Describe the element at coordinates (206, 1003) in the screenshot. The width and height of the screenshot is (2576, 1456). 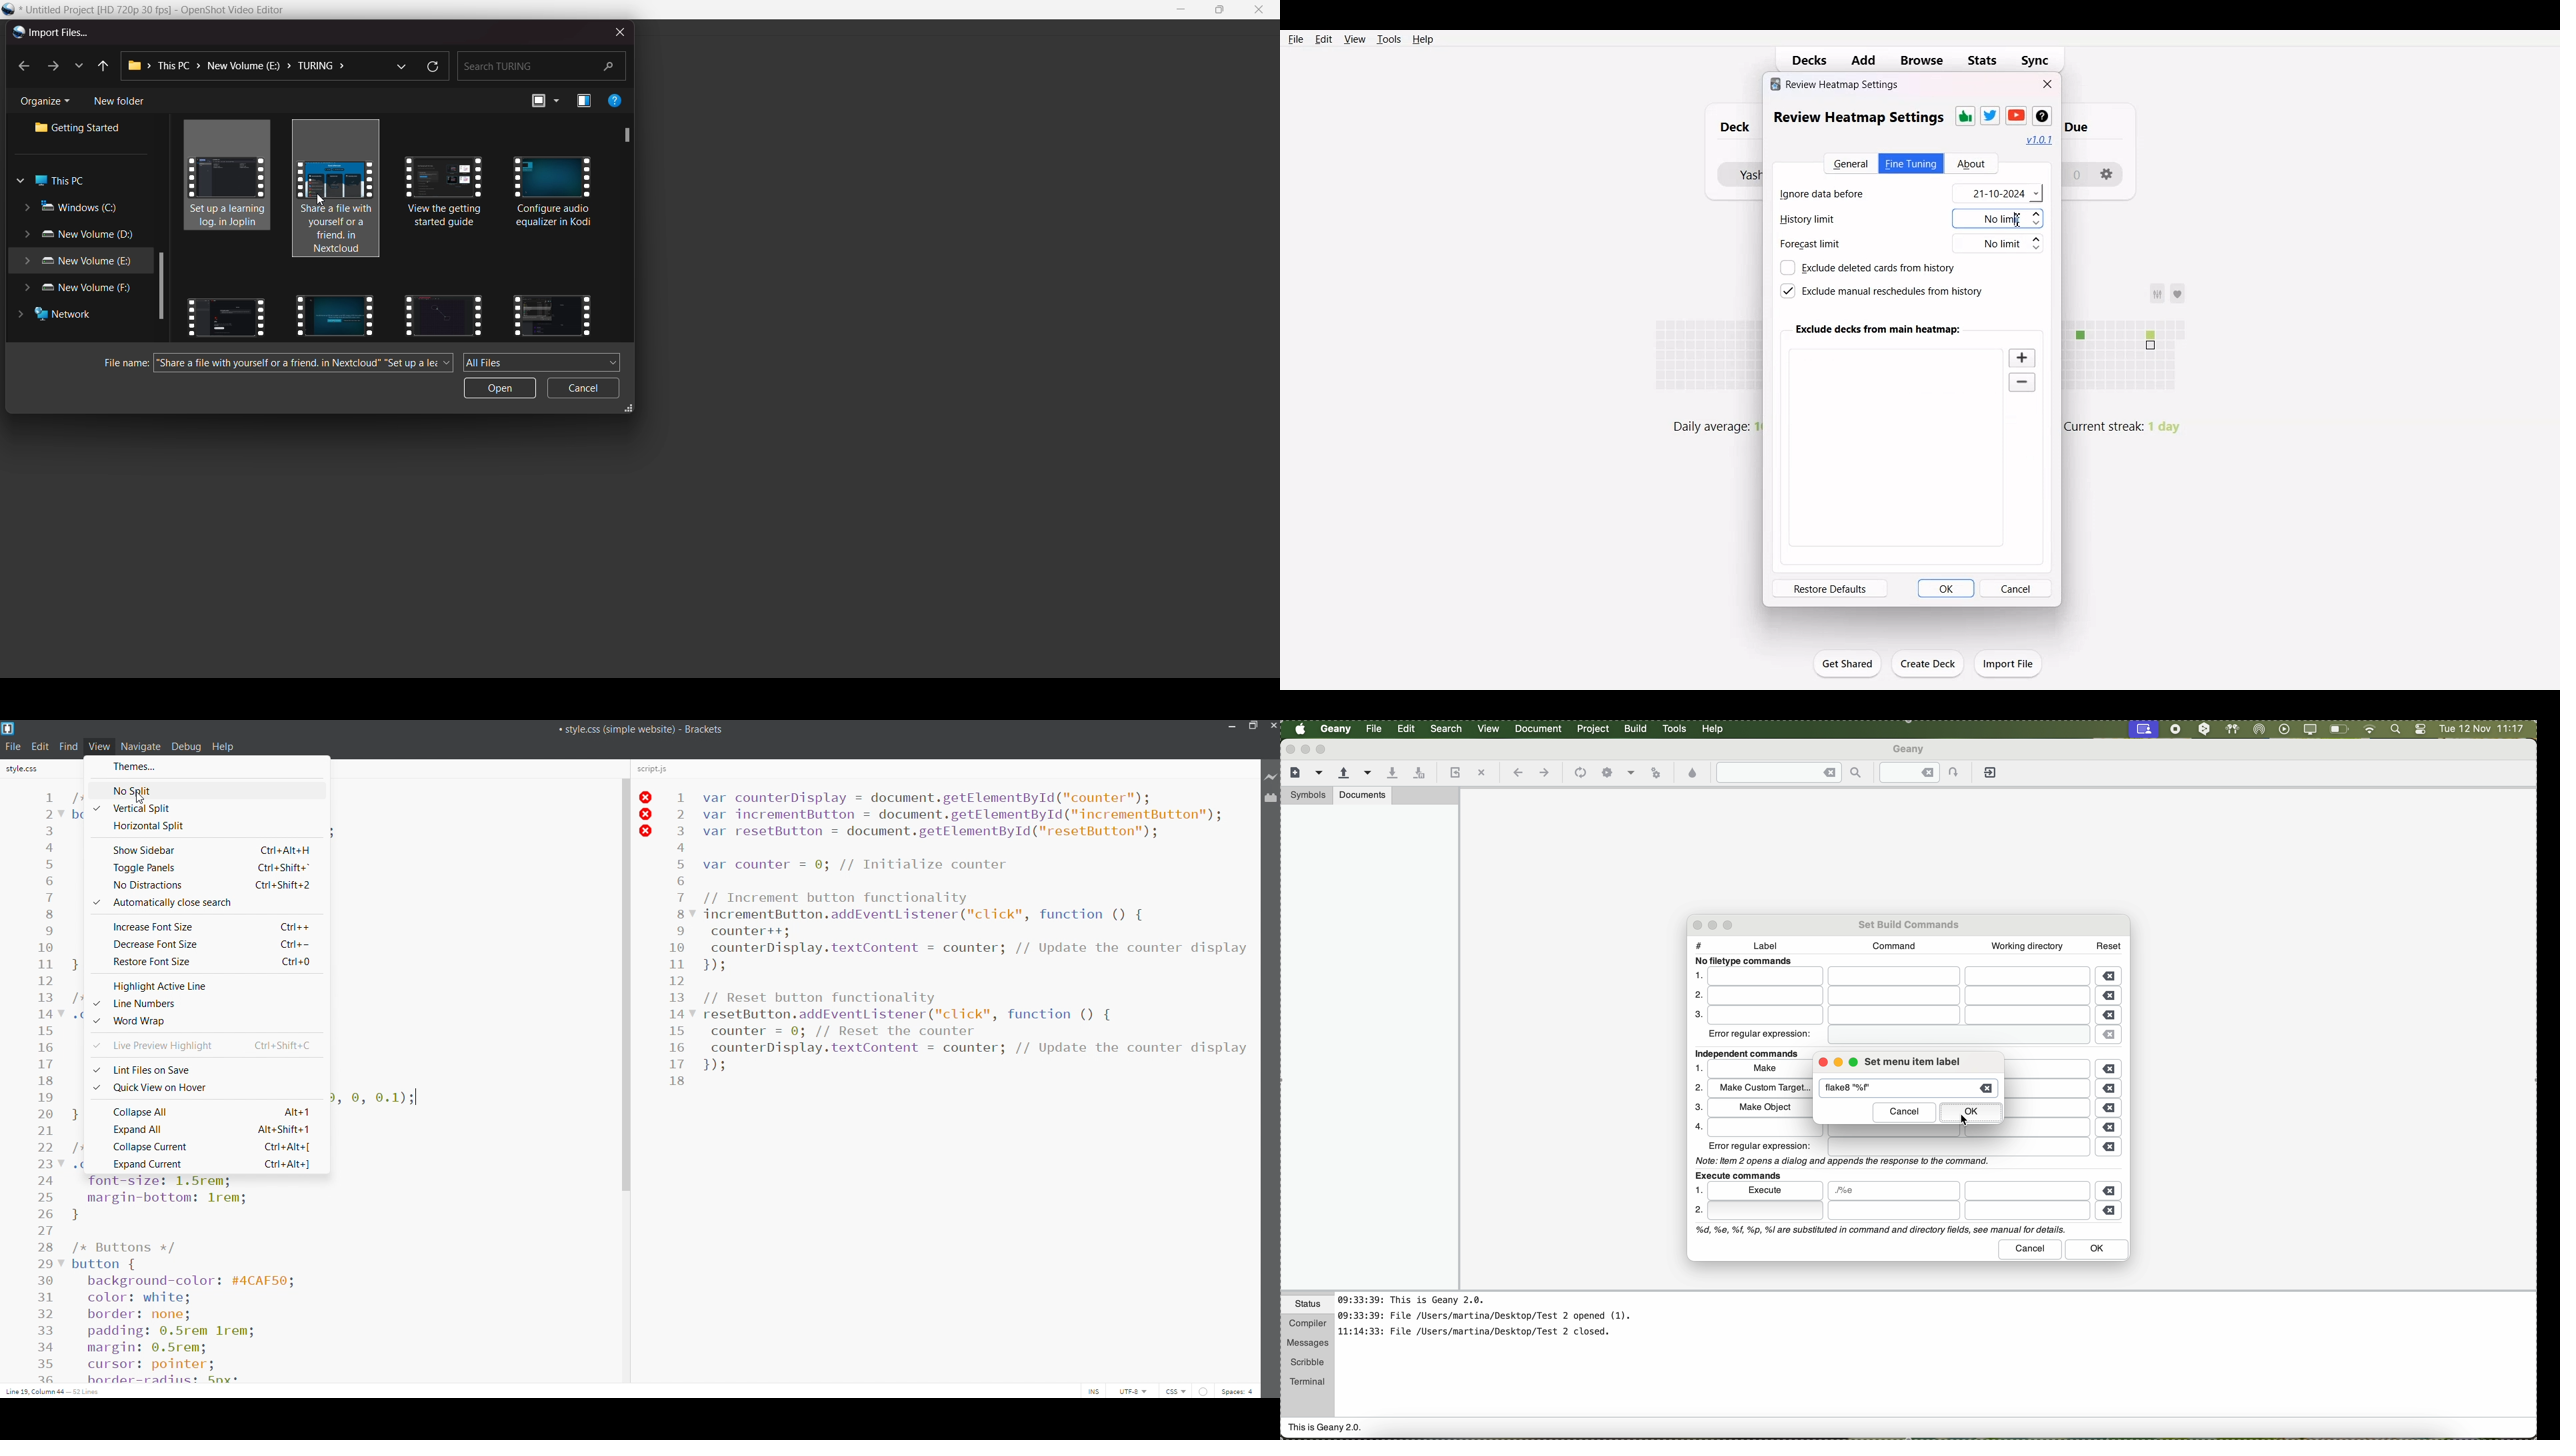
I see `line number` at that location.